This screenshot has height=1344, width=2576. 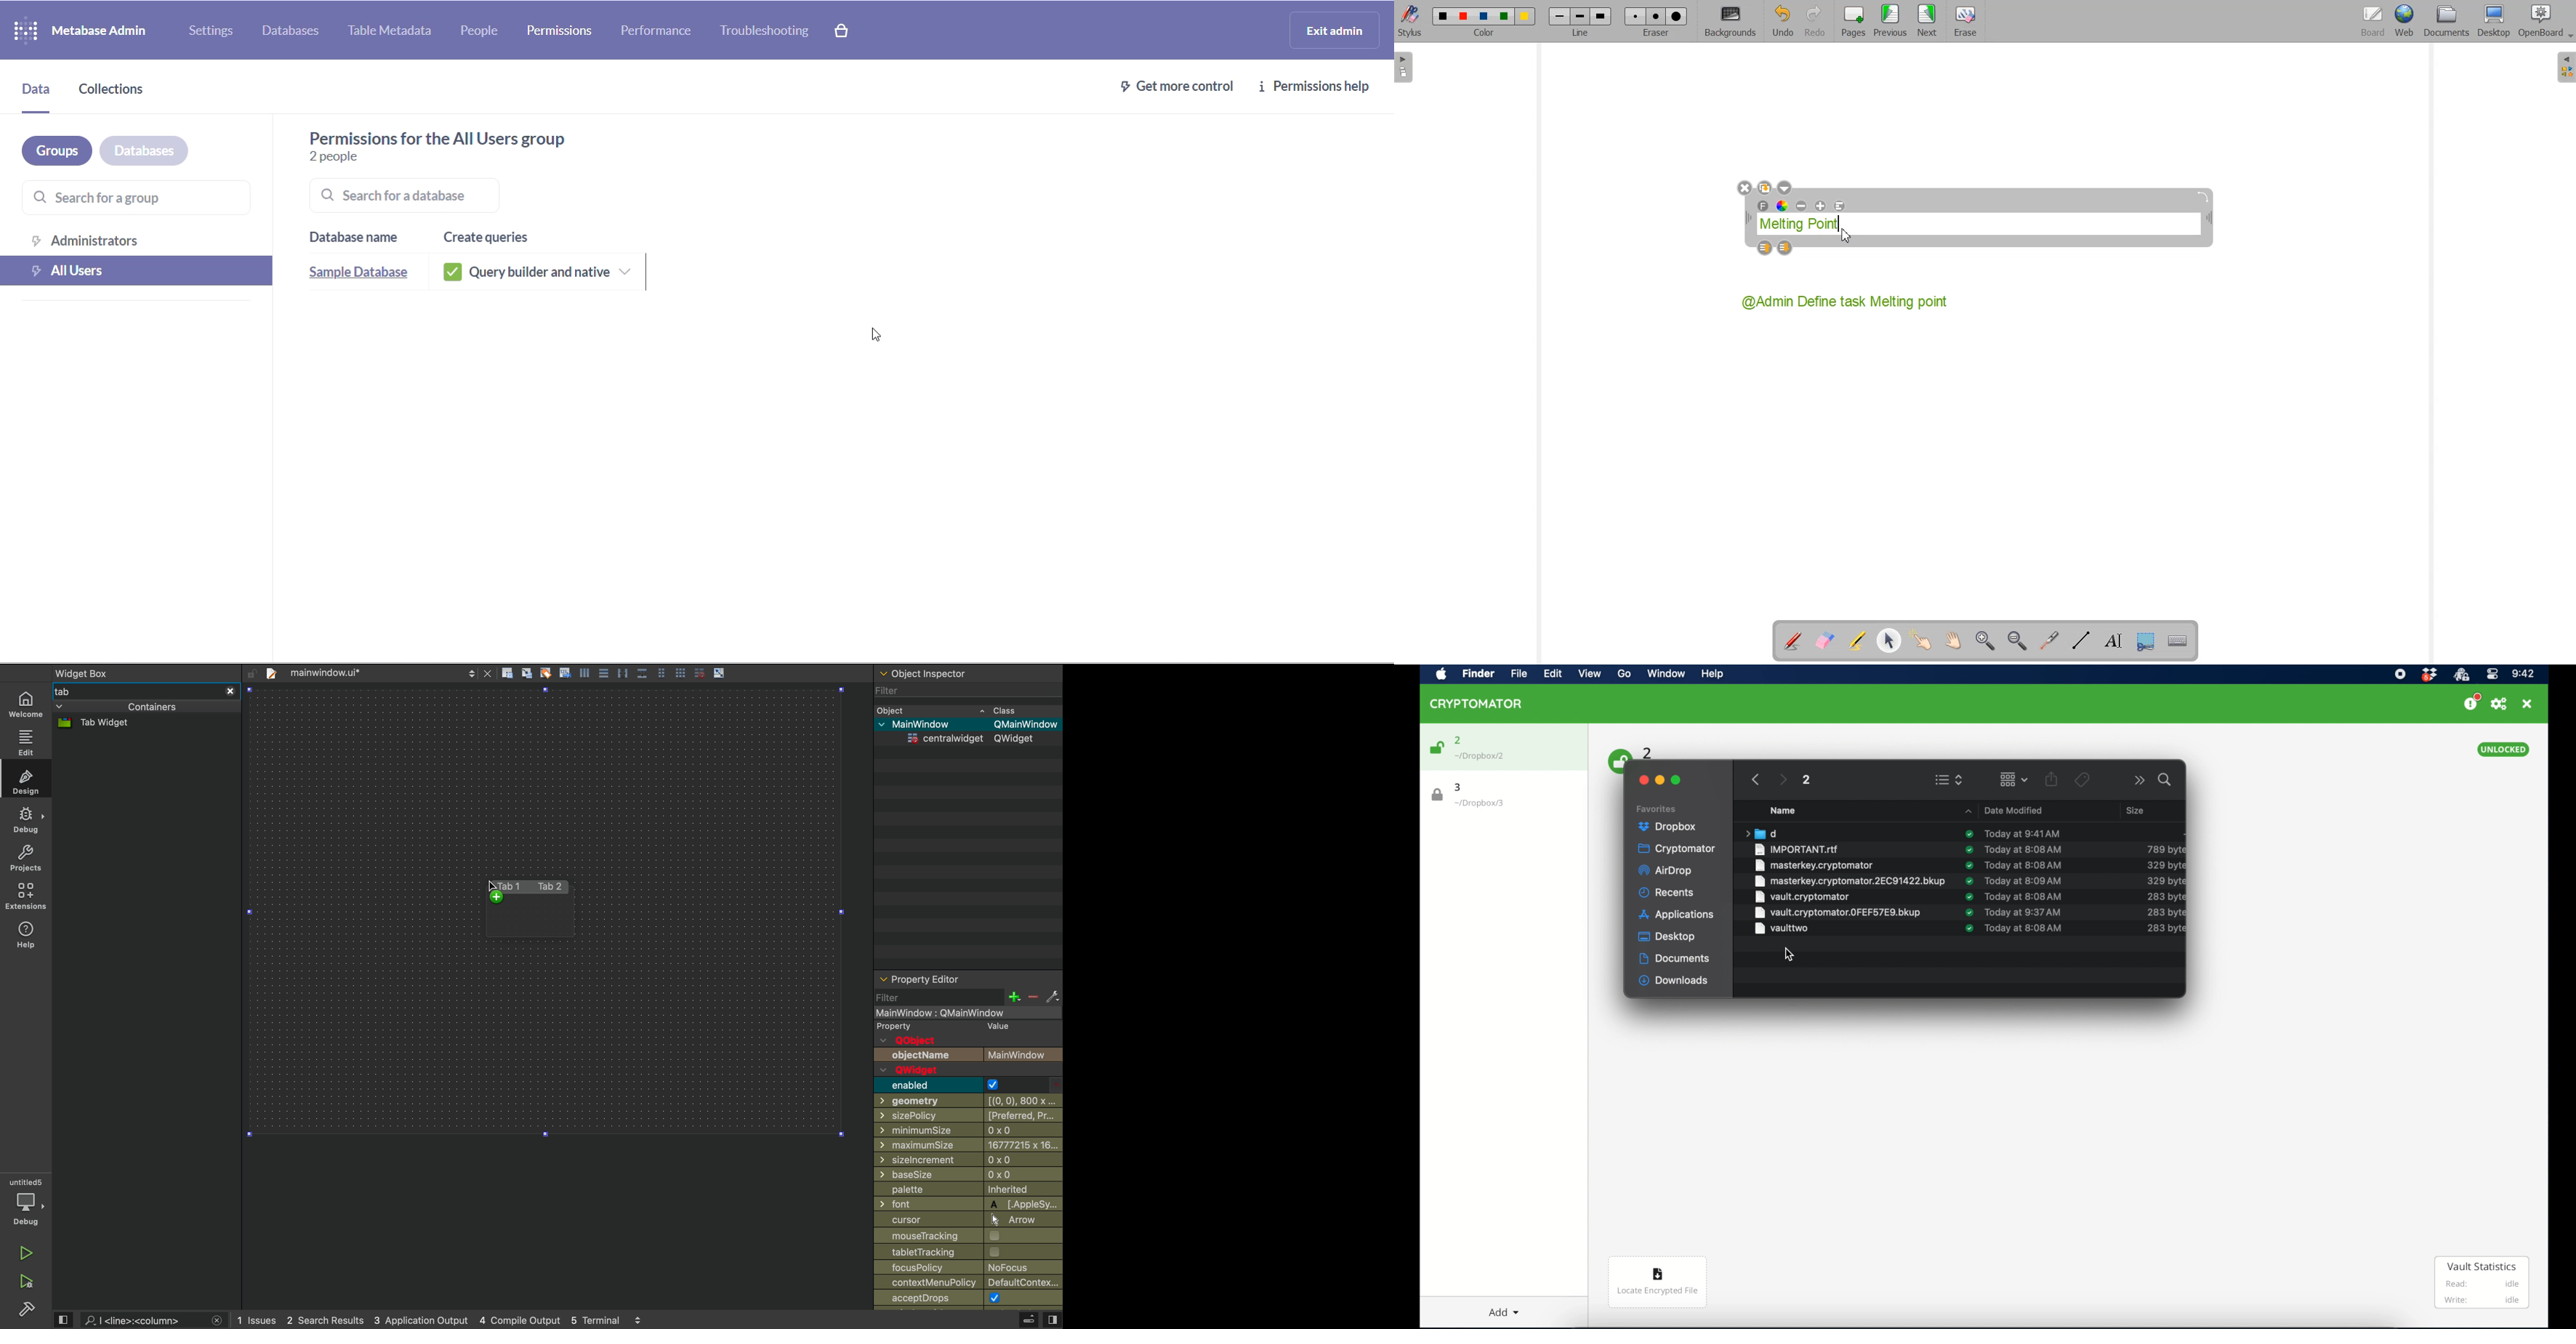 What do you see at coordinates (1802, 207) in the screenshot?
I see `Minimize text size` at bounding box center [1802, 207].